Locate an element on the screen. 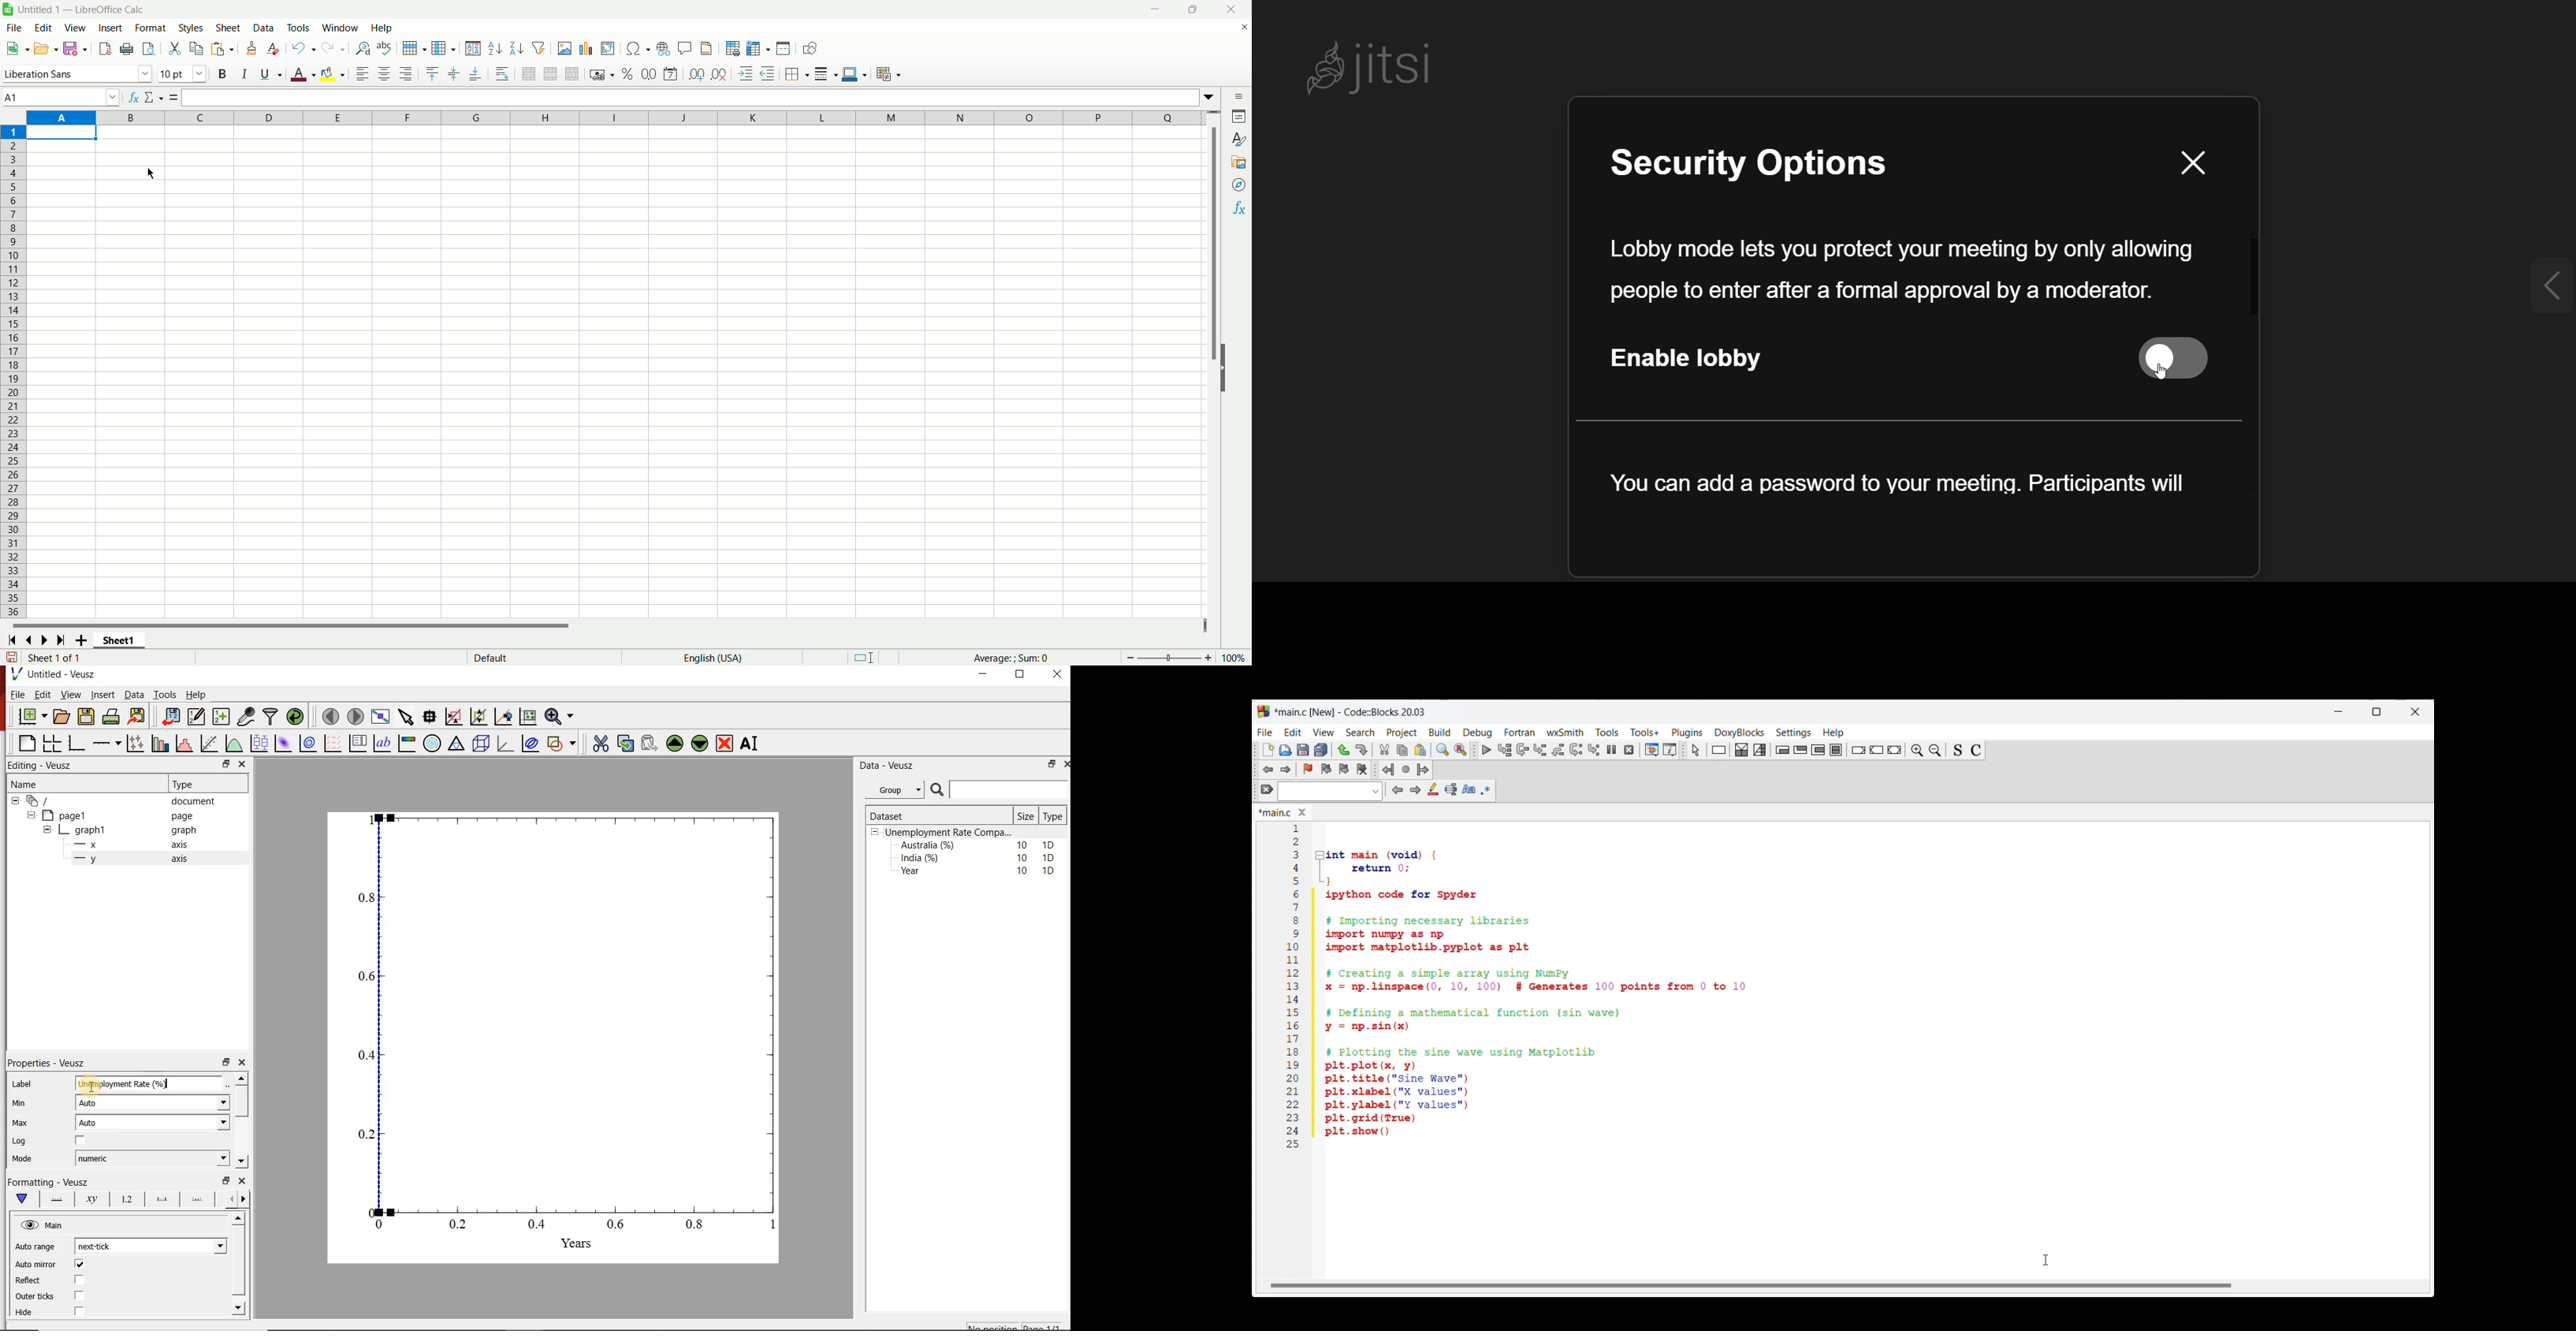 The width and height of the screenshot is (2576, 1344). paste the widgets is located at coordinates (650, 743).